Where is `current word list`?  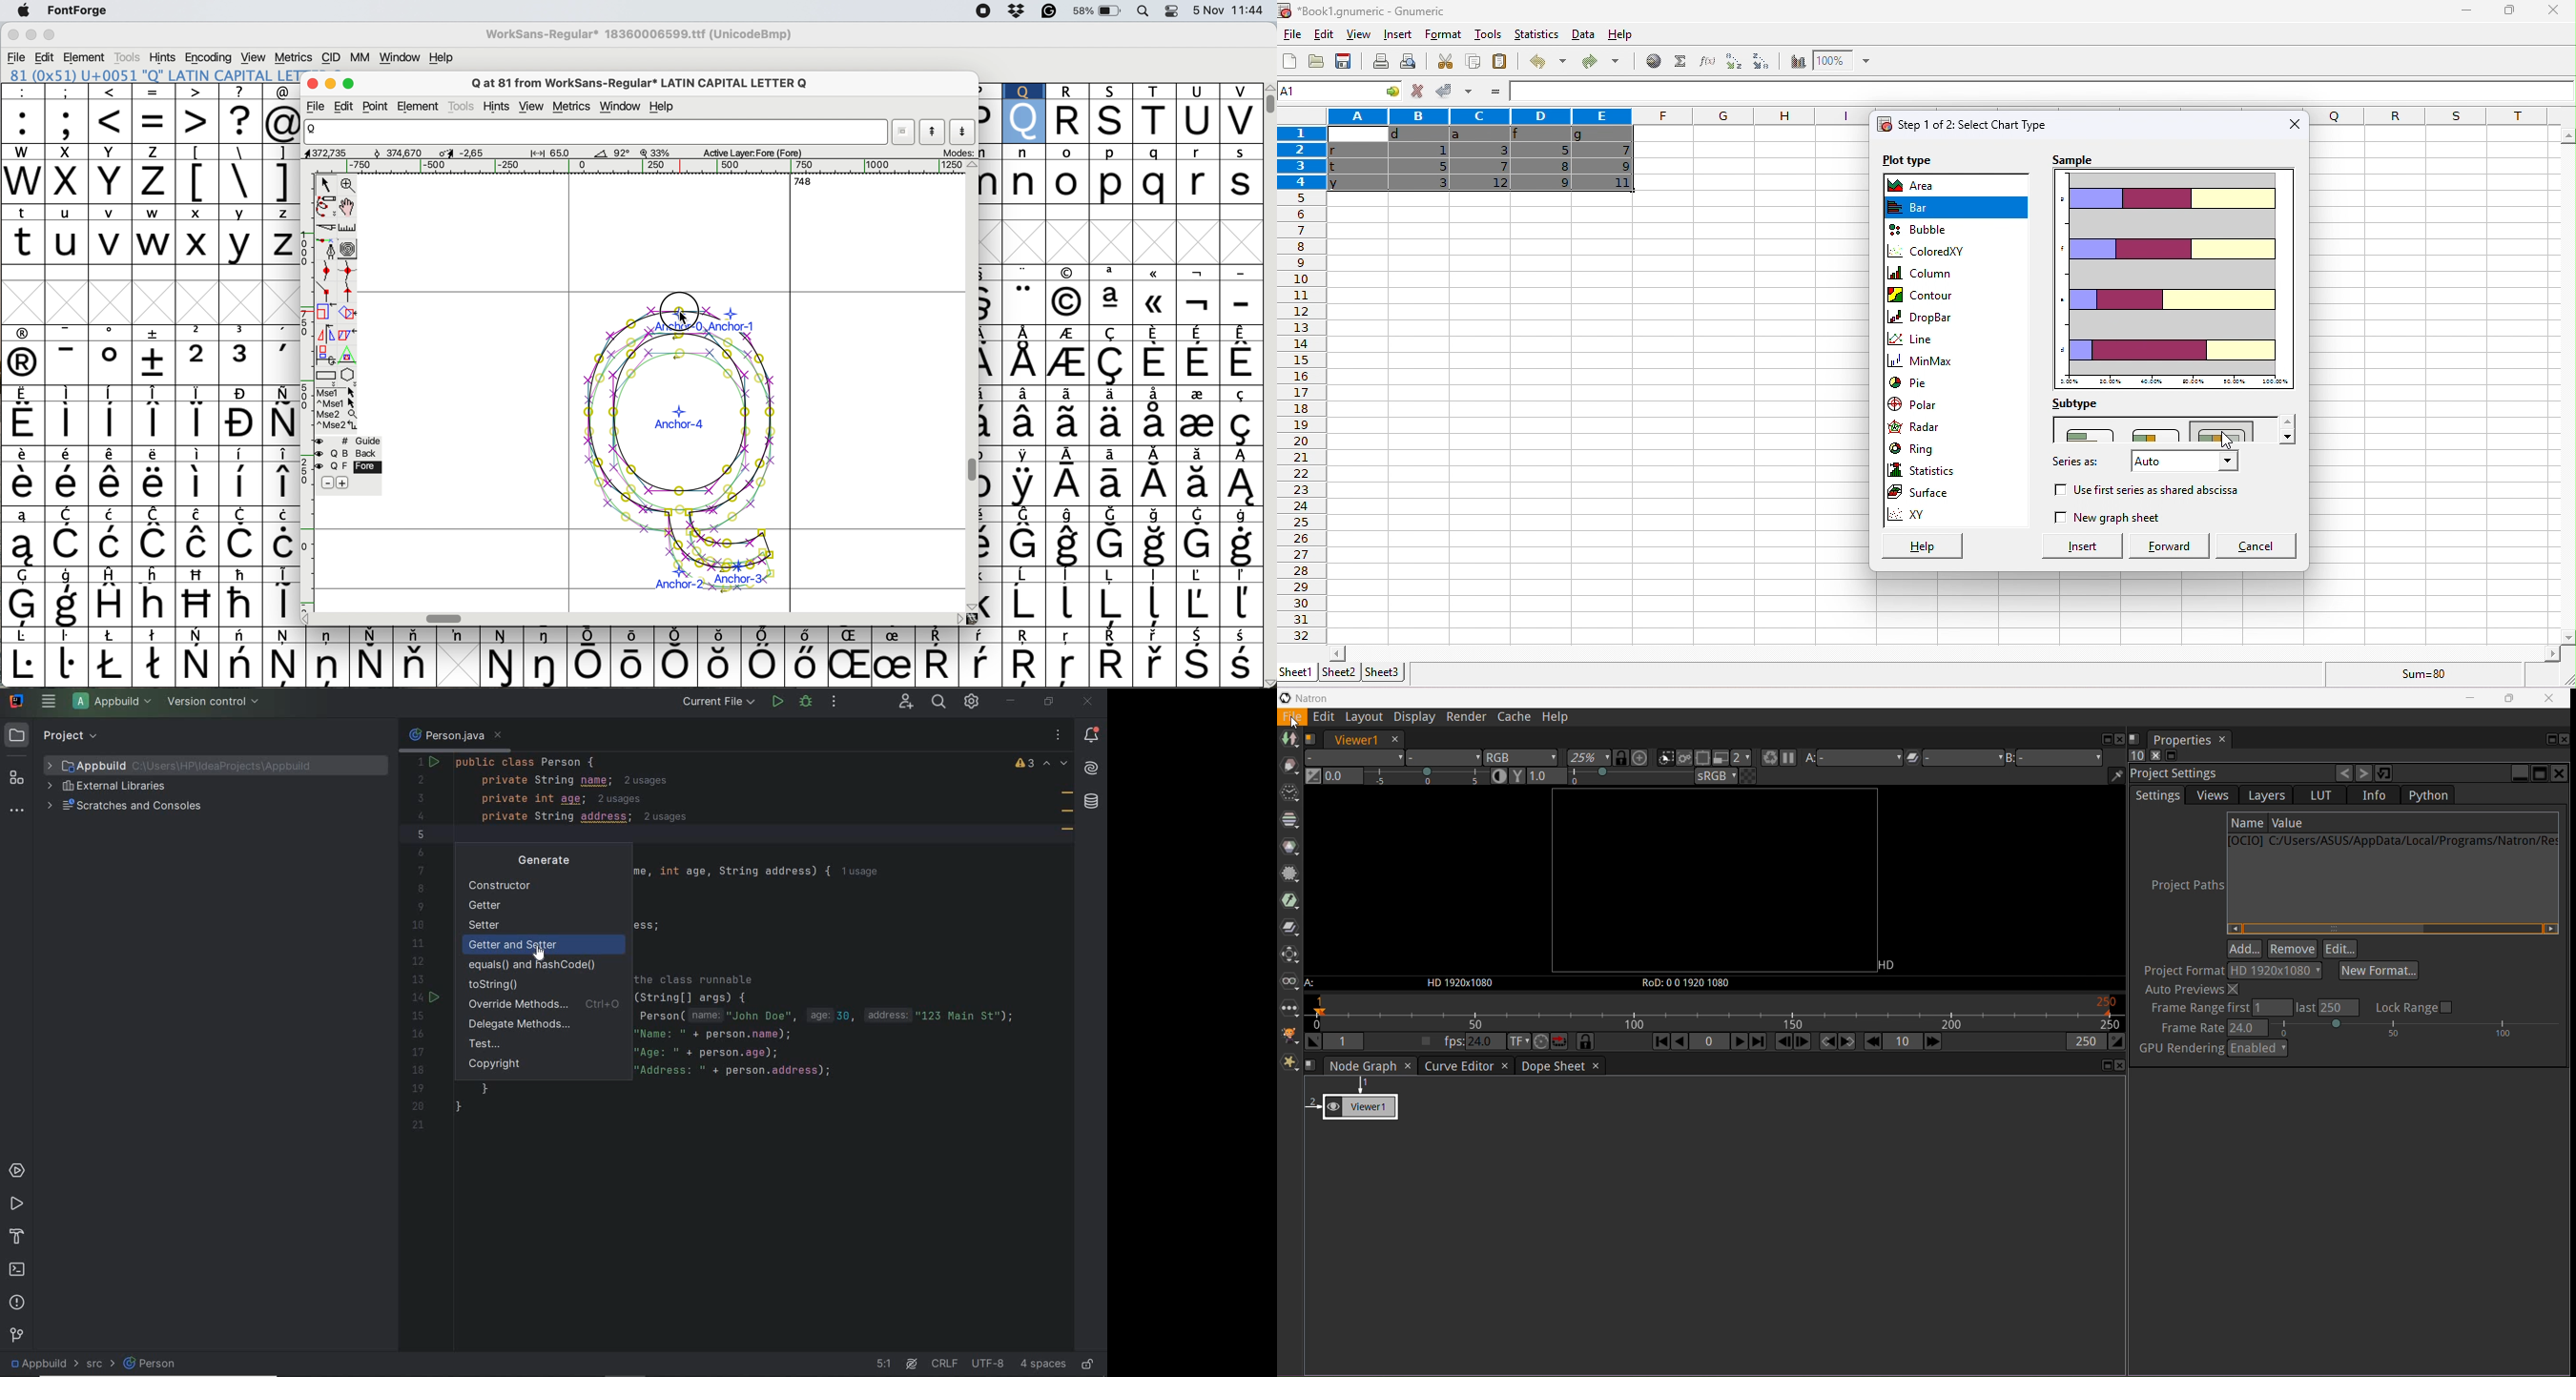 current word list is located at coordinates (904, 132).